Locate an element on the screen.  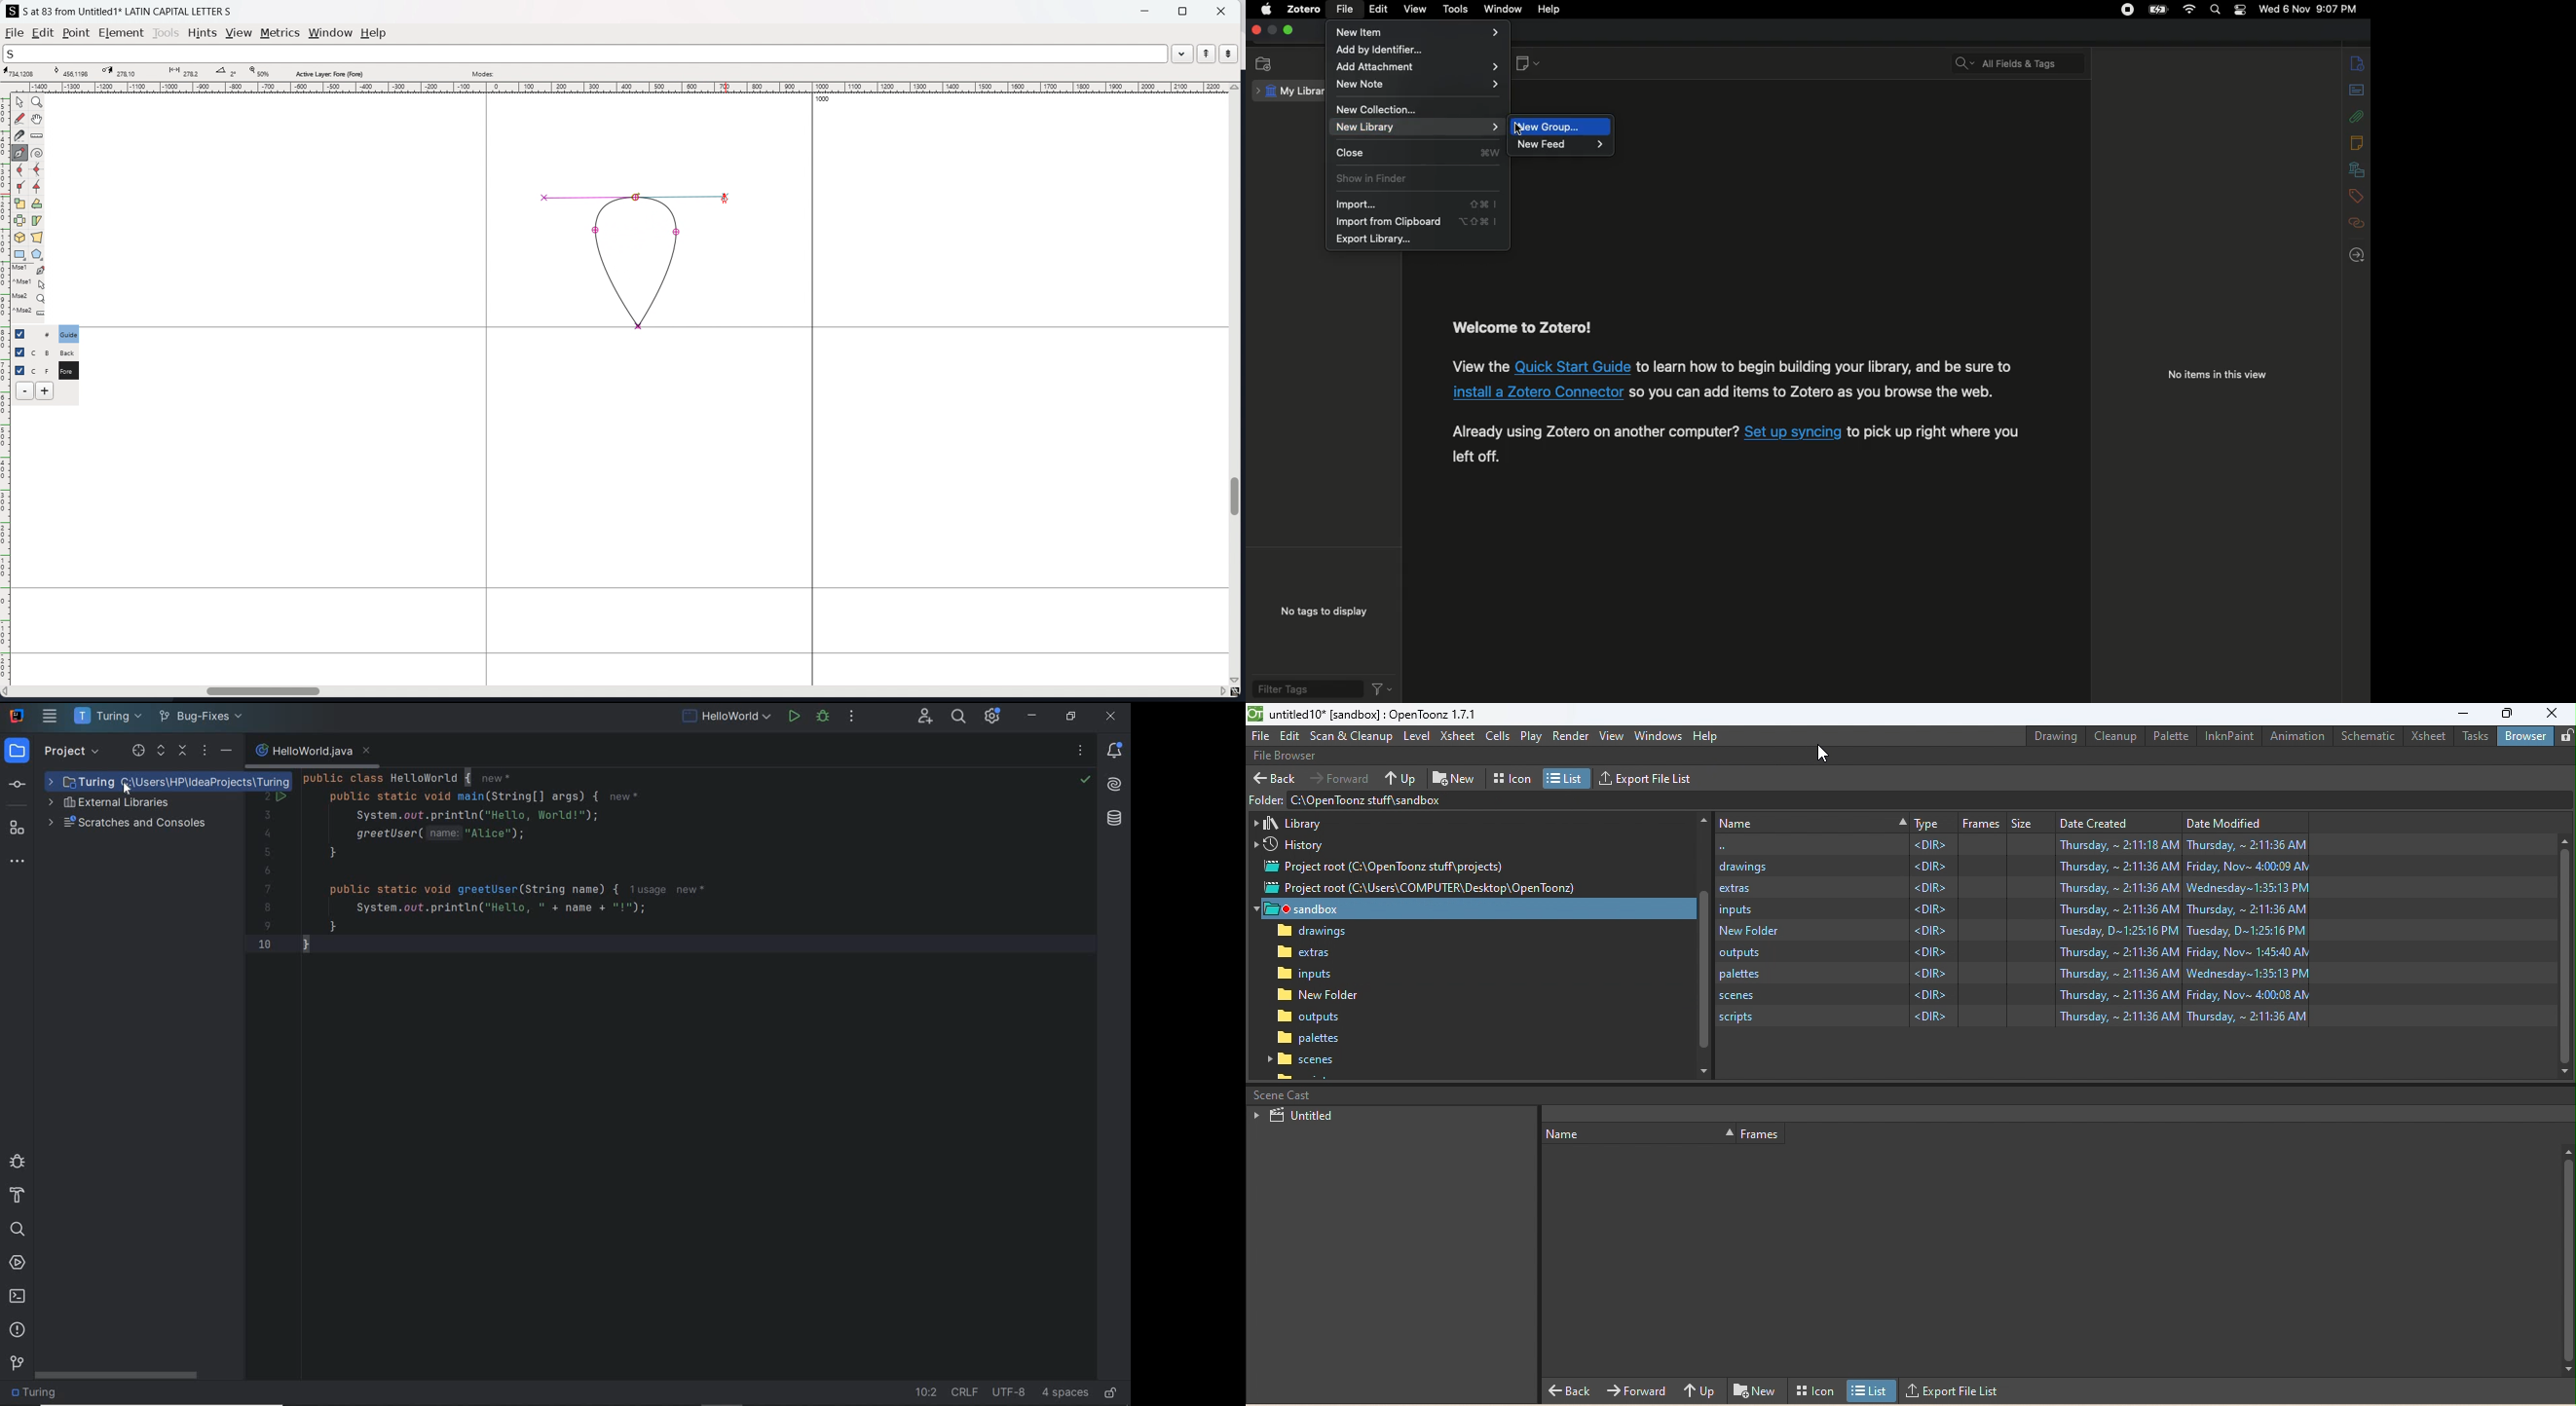
Date/time is located at coordinates (2311, 9).